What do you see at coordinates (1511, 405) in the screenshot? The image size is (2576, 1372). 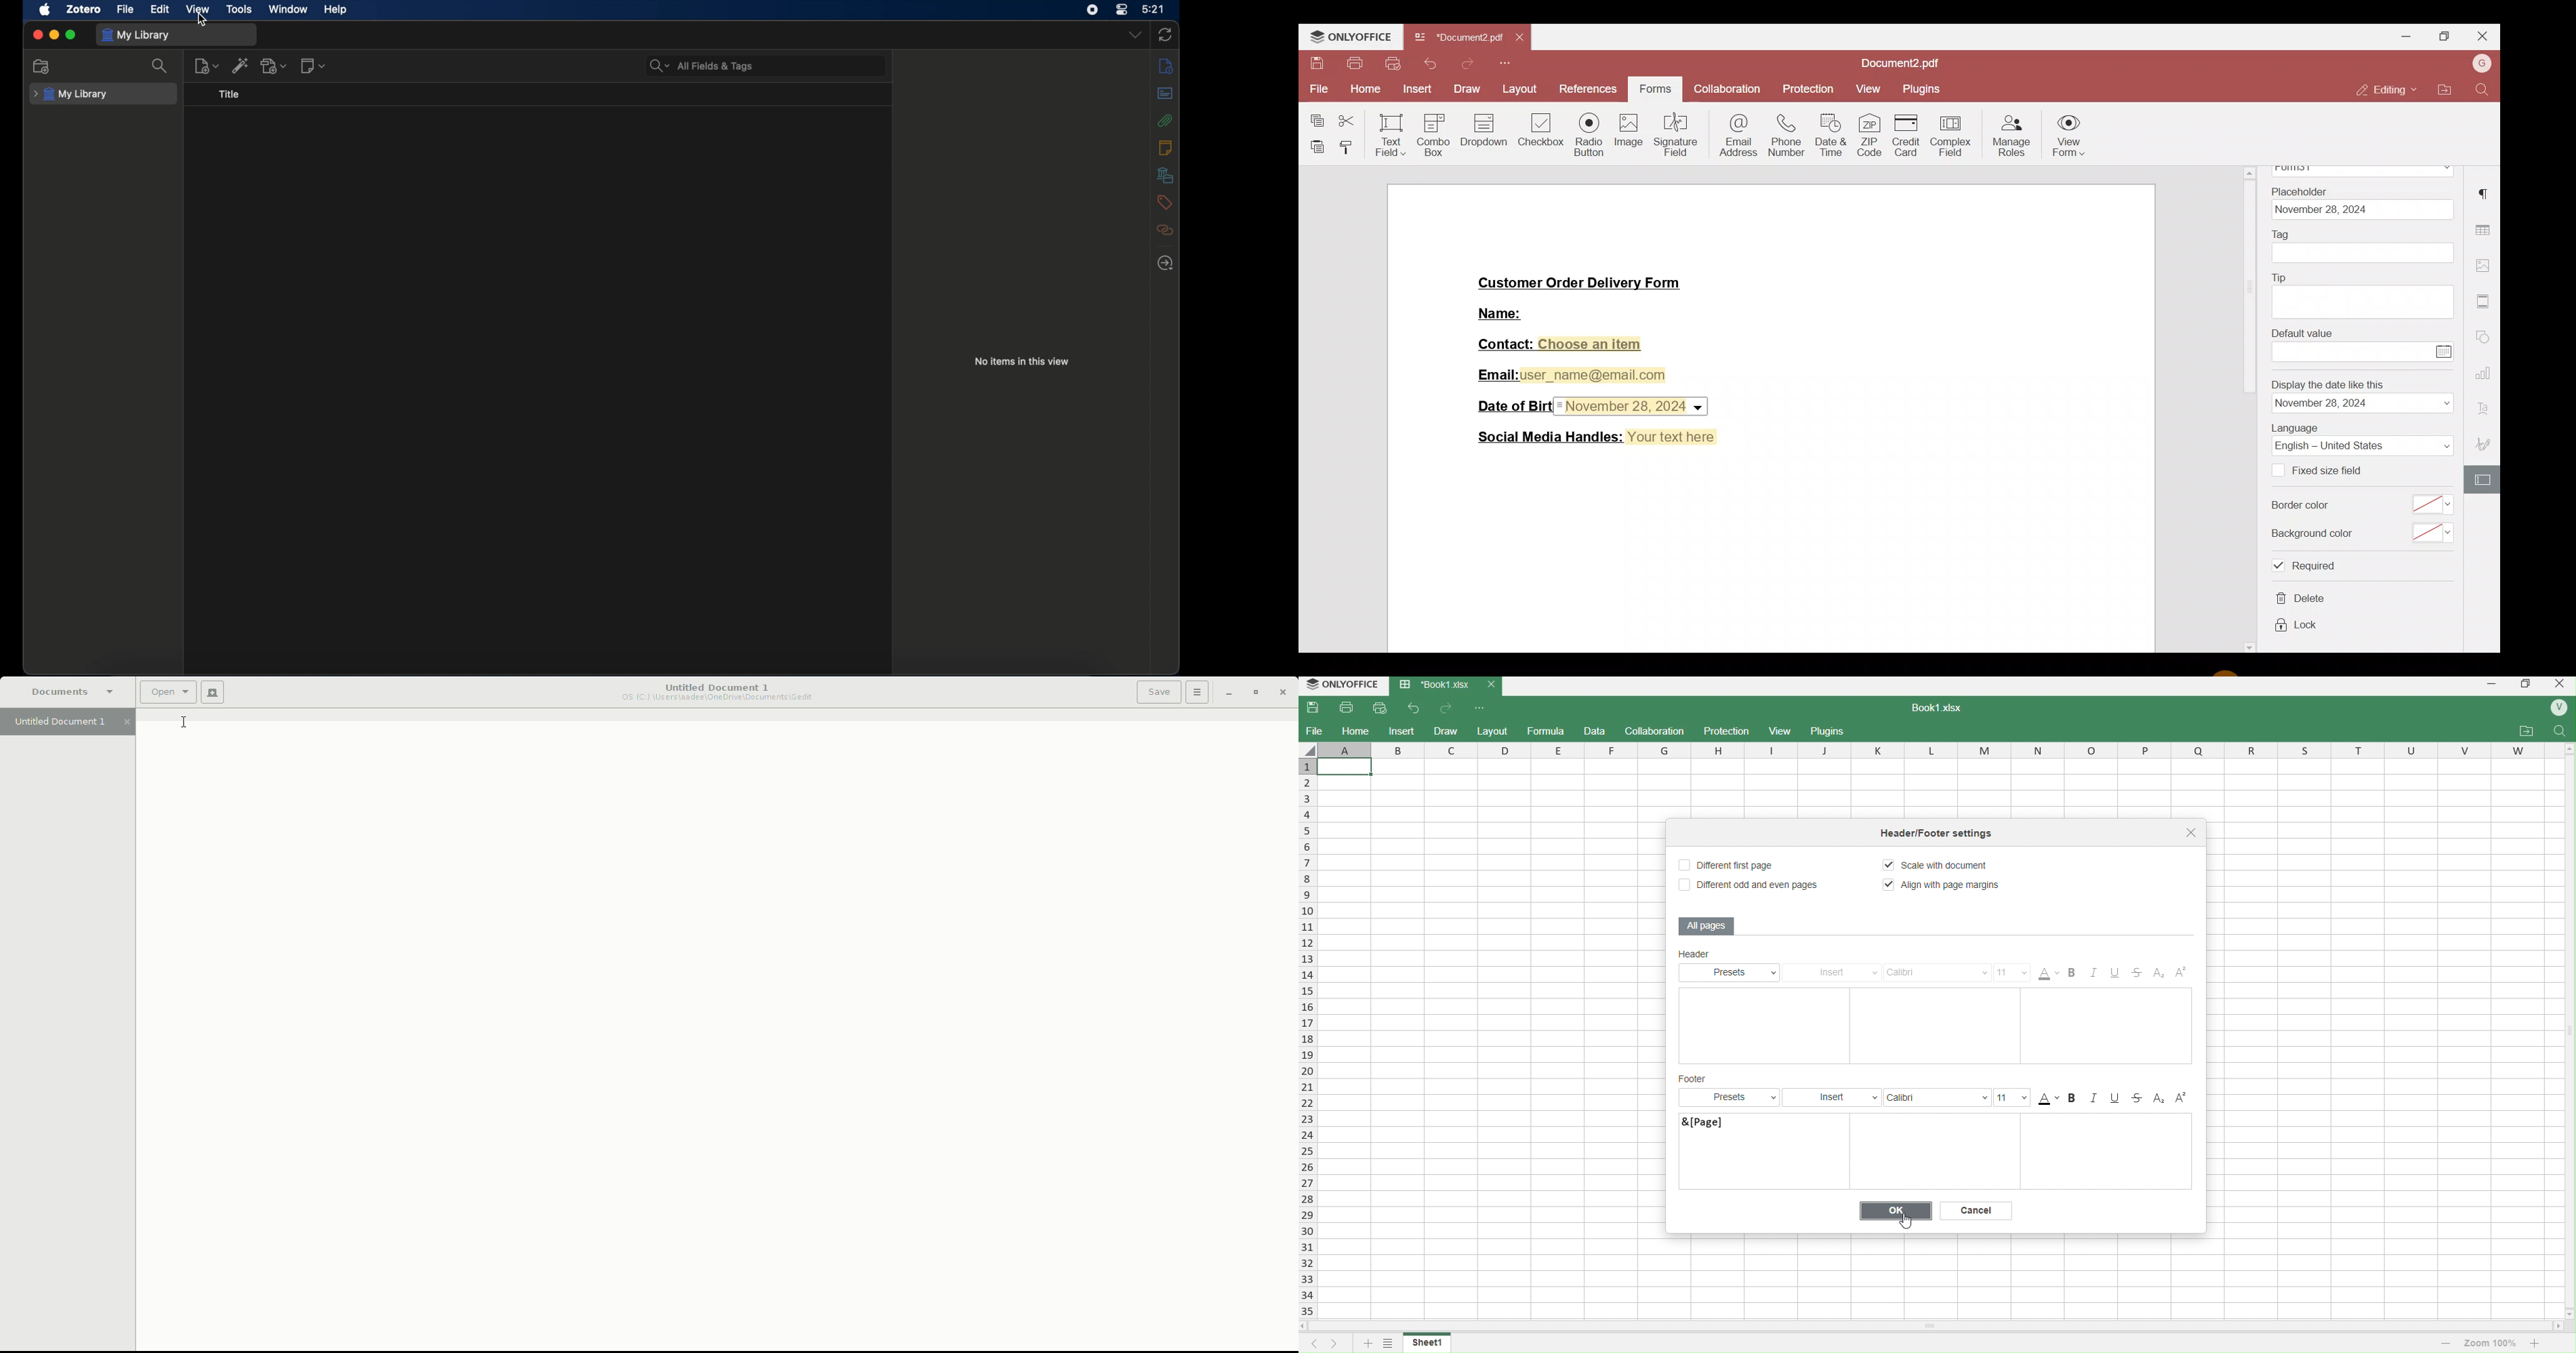 I see `Date of Birth:` at bounding box center [1511, 405].